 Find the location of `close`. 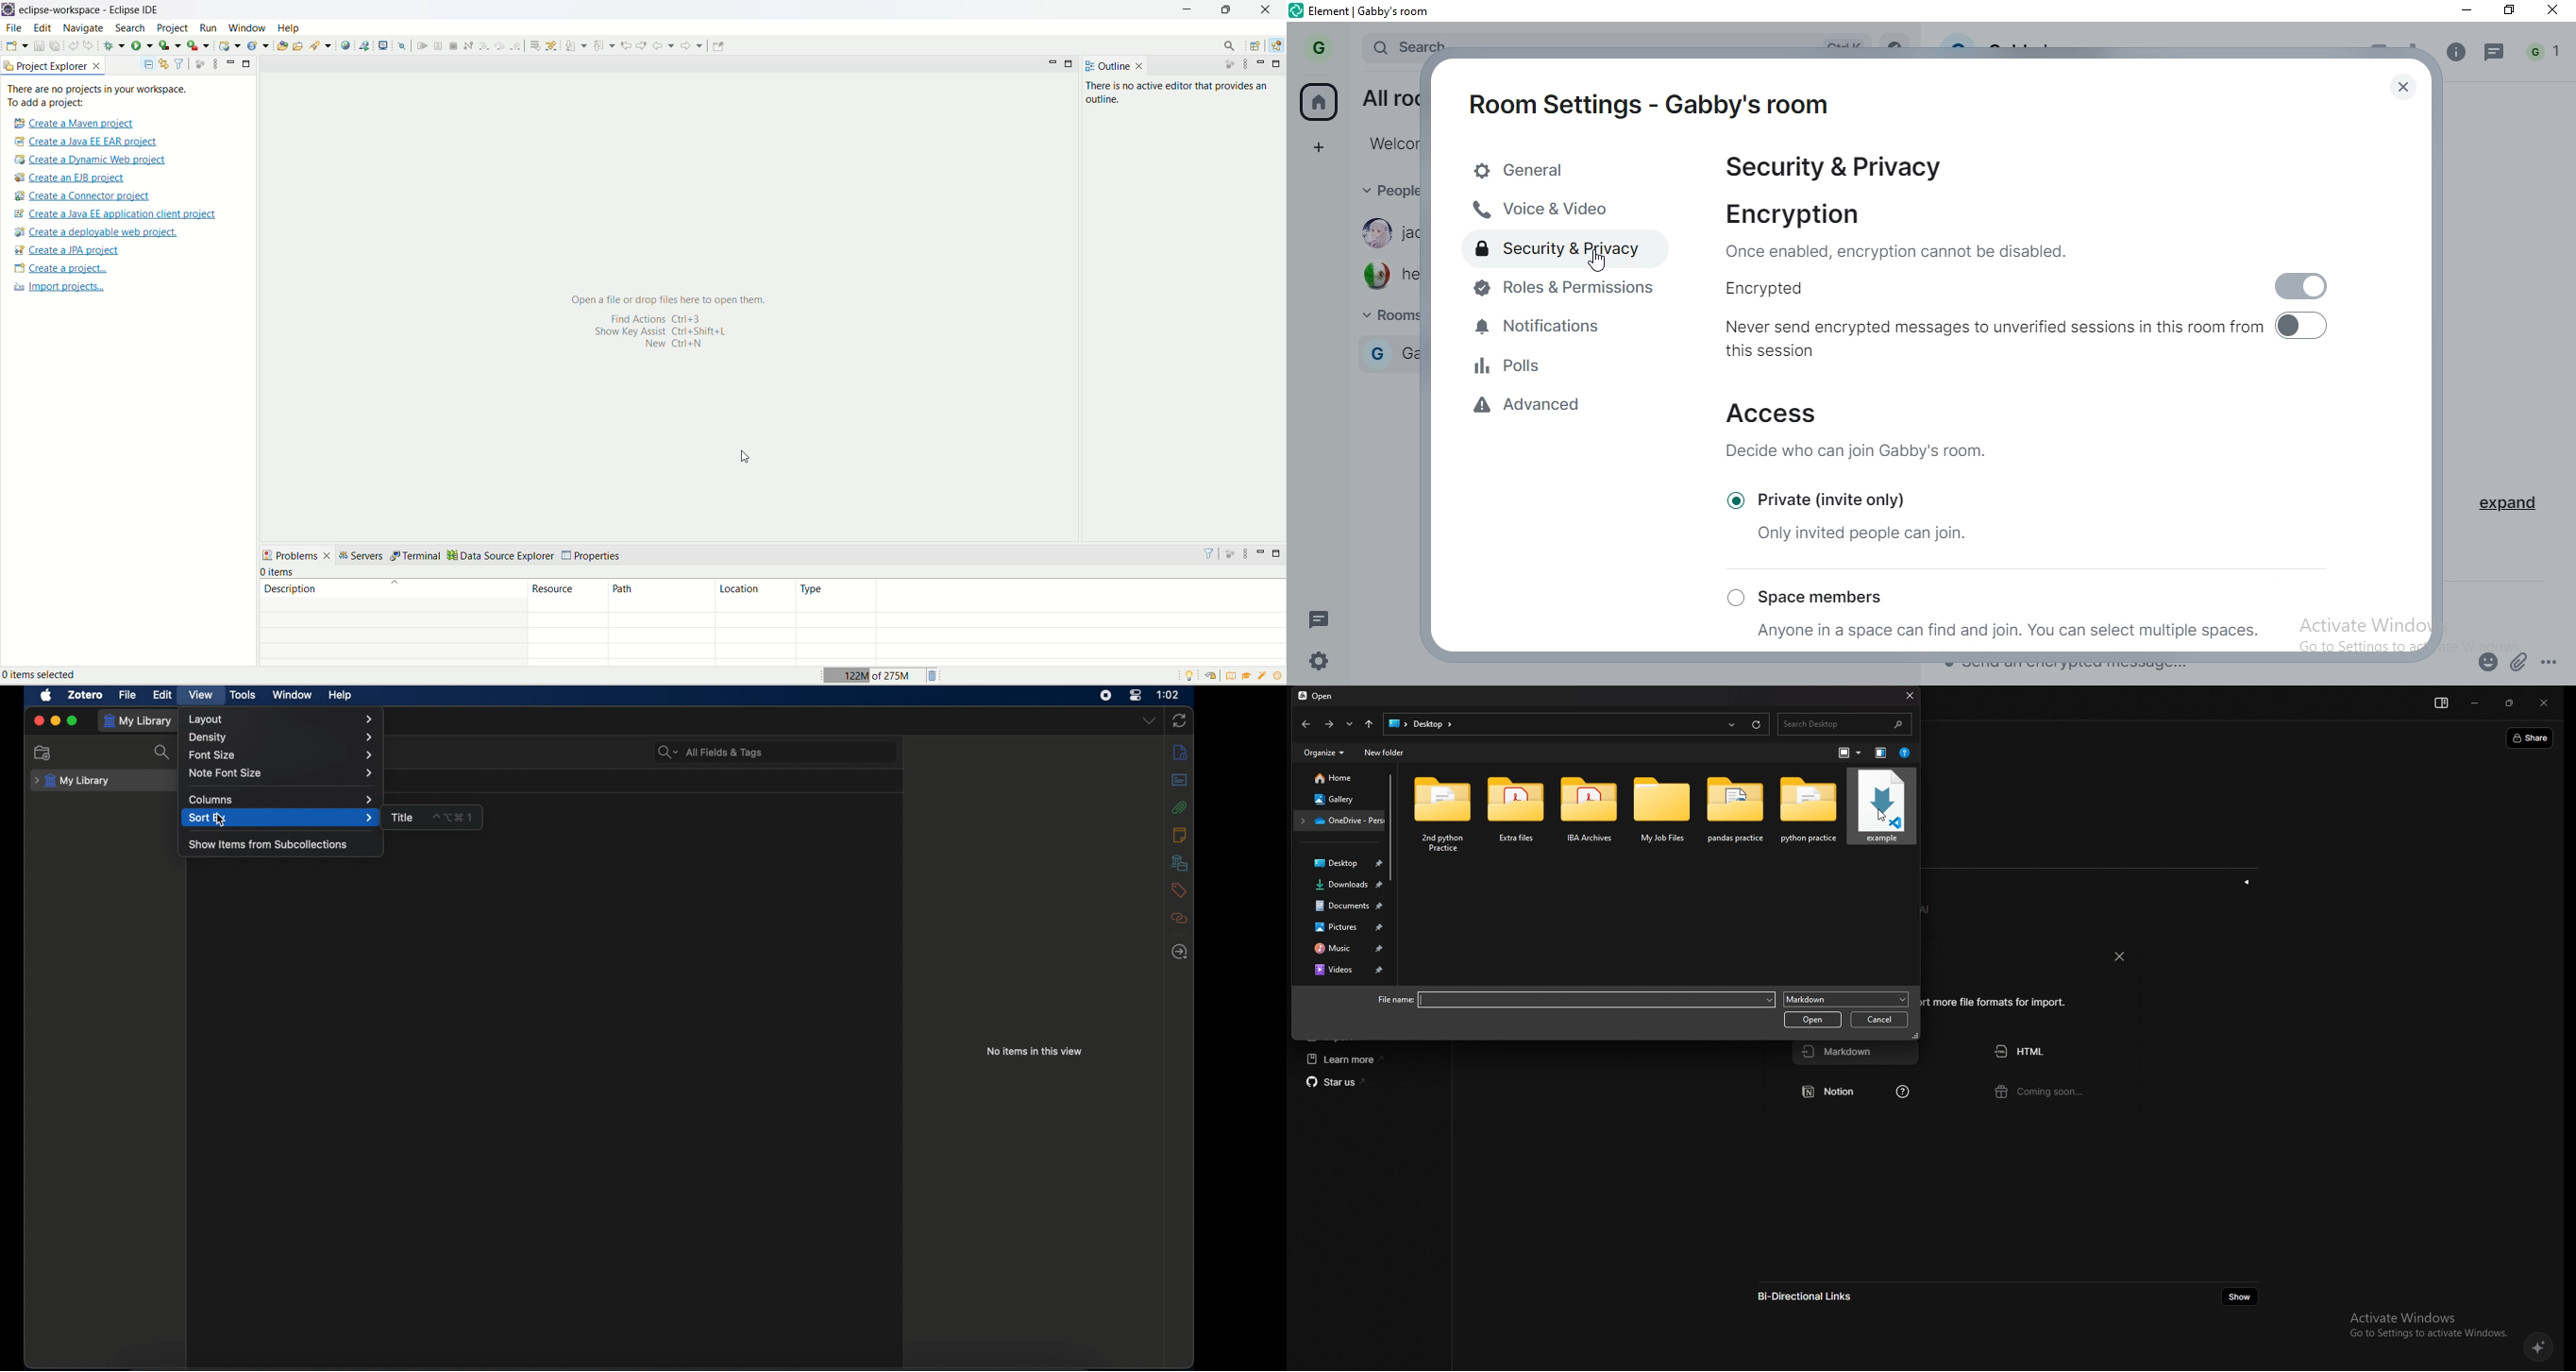

close is located at coordinates (1905, 695).